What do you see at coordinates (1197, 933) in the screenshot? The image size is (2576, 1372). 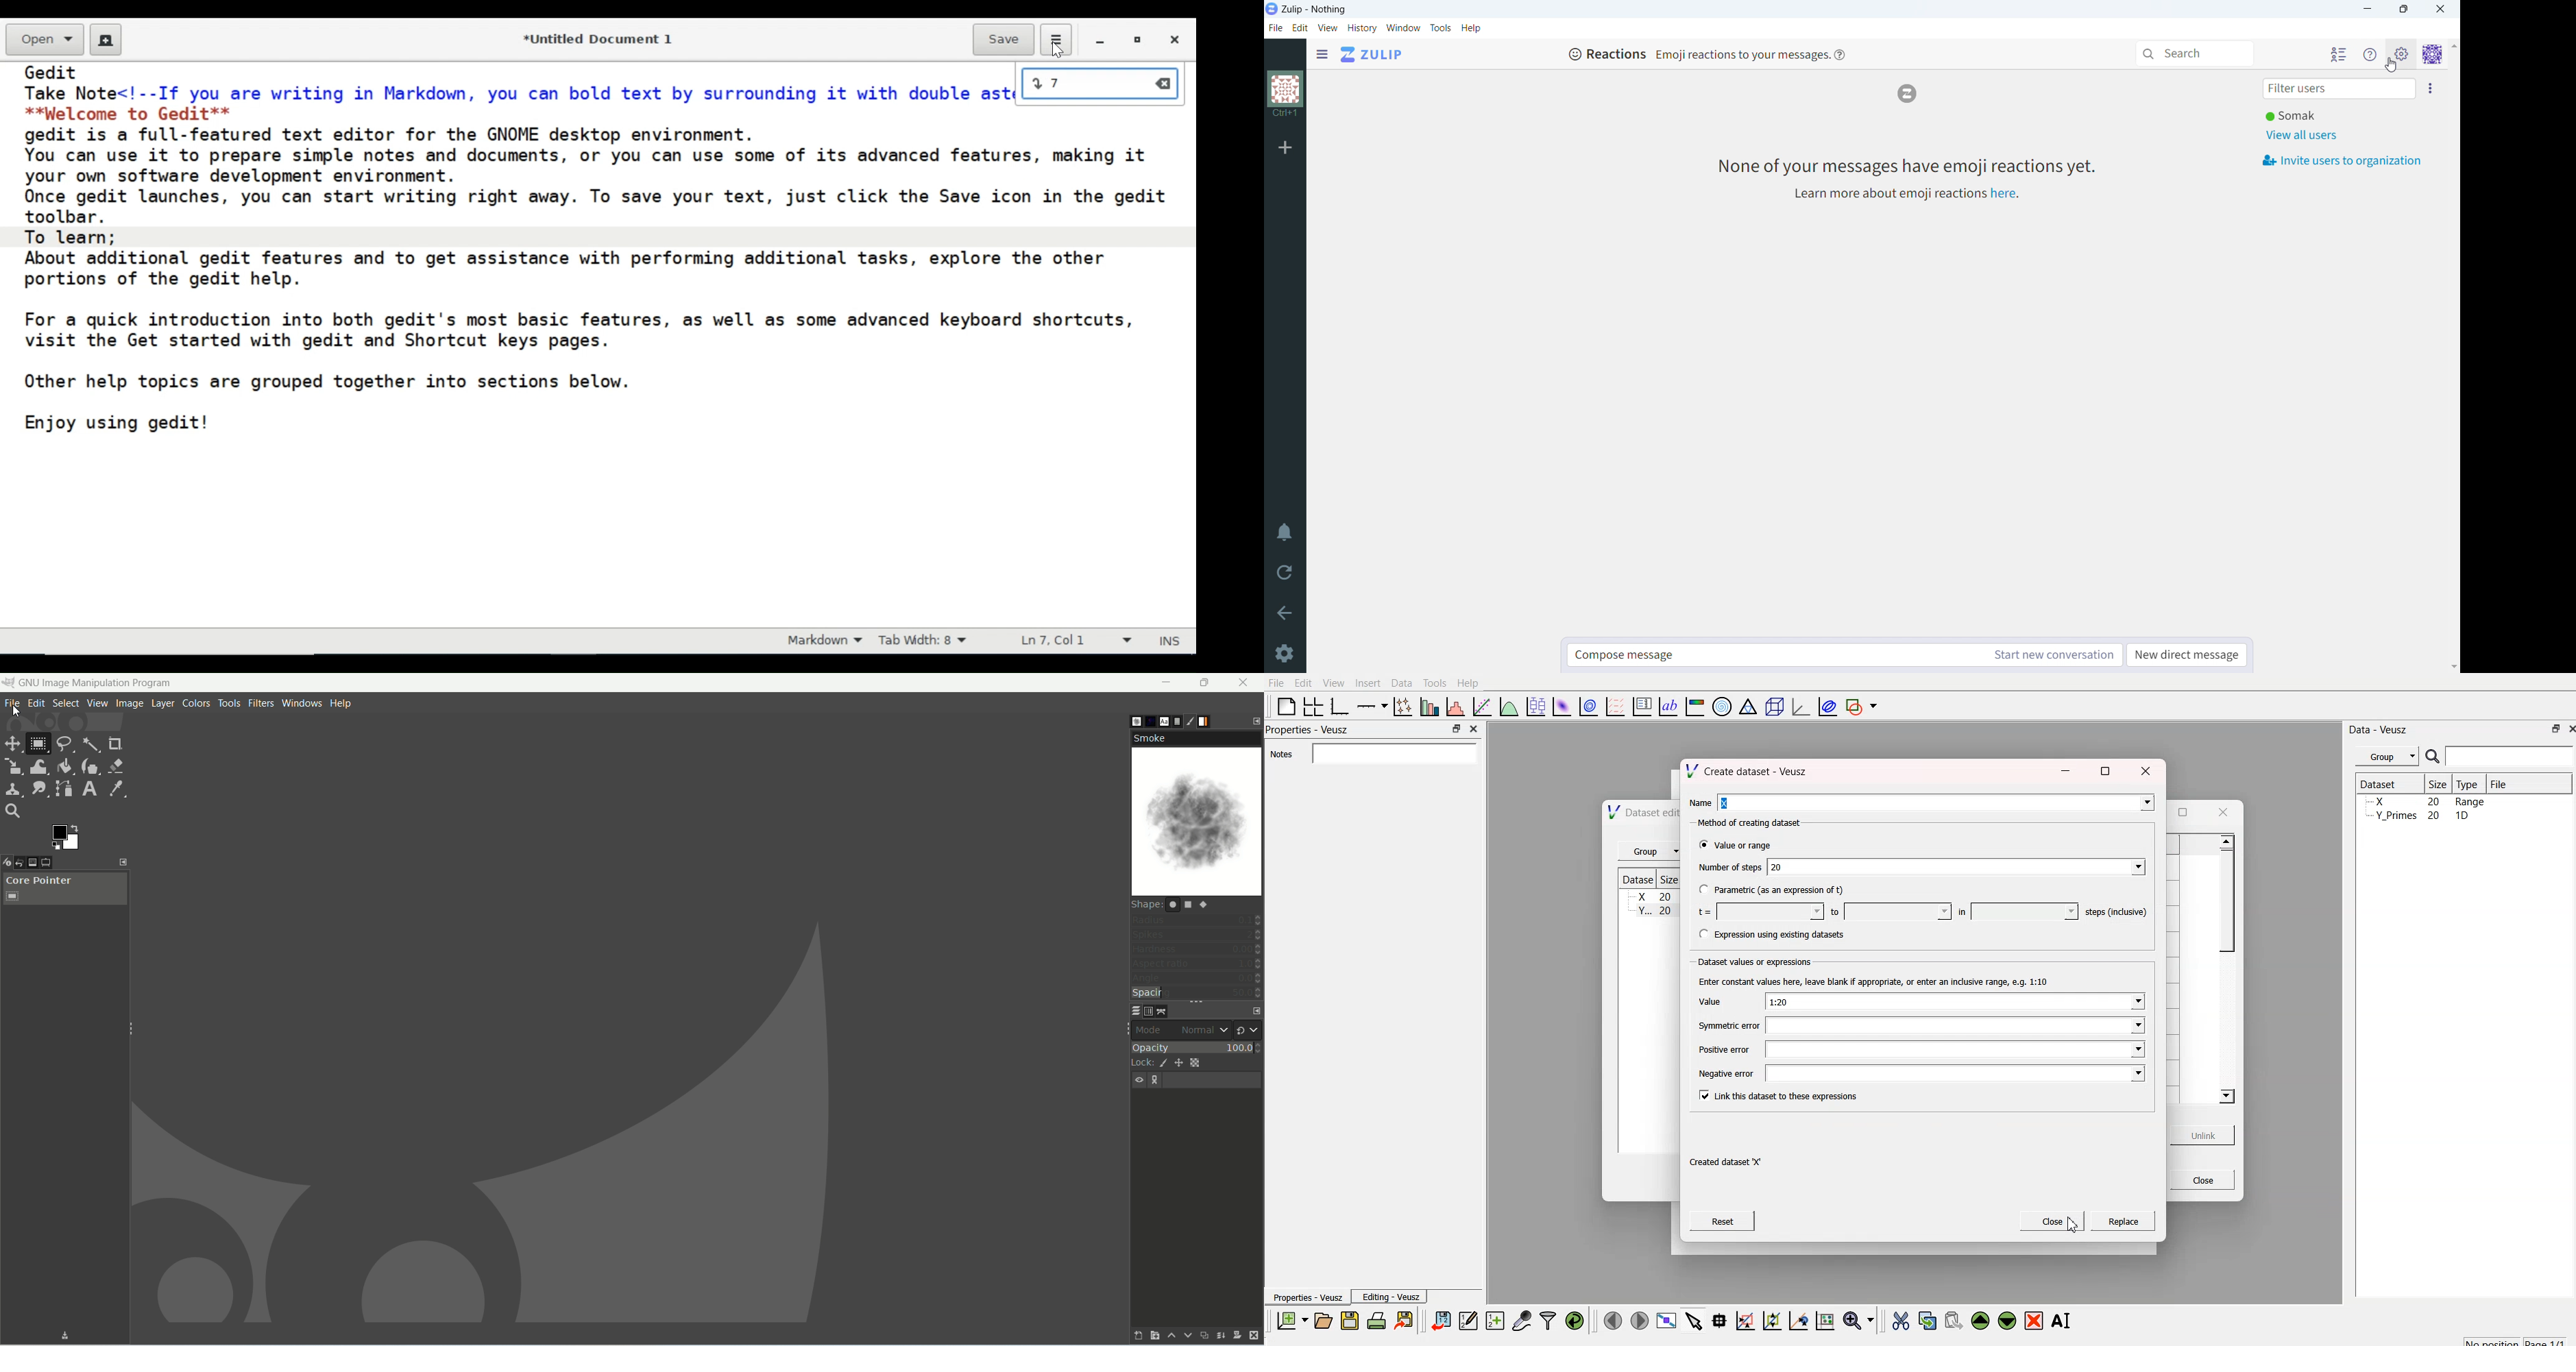 I see `spikes` at bounding box center [1197, 933].